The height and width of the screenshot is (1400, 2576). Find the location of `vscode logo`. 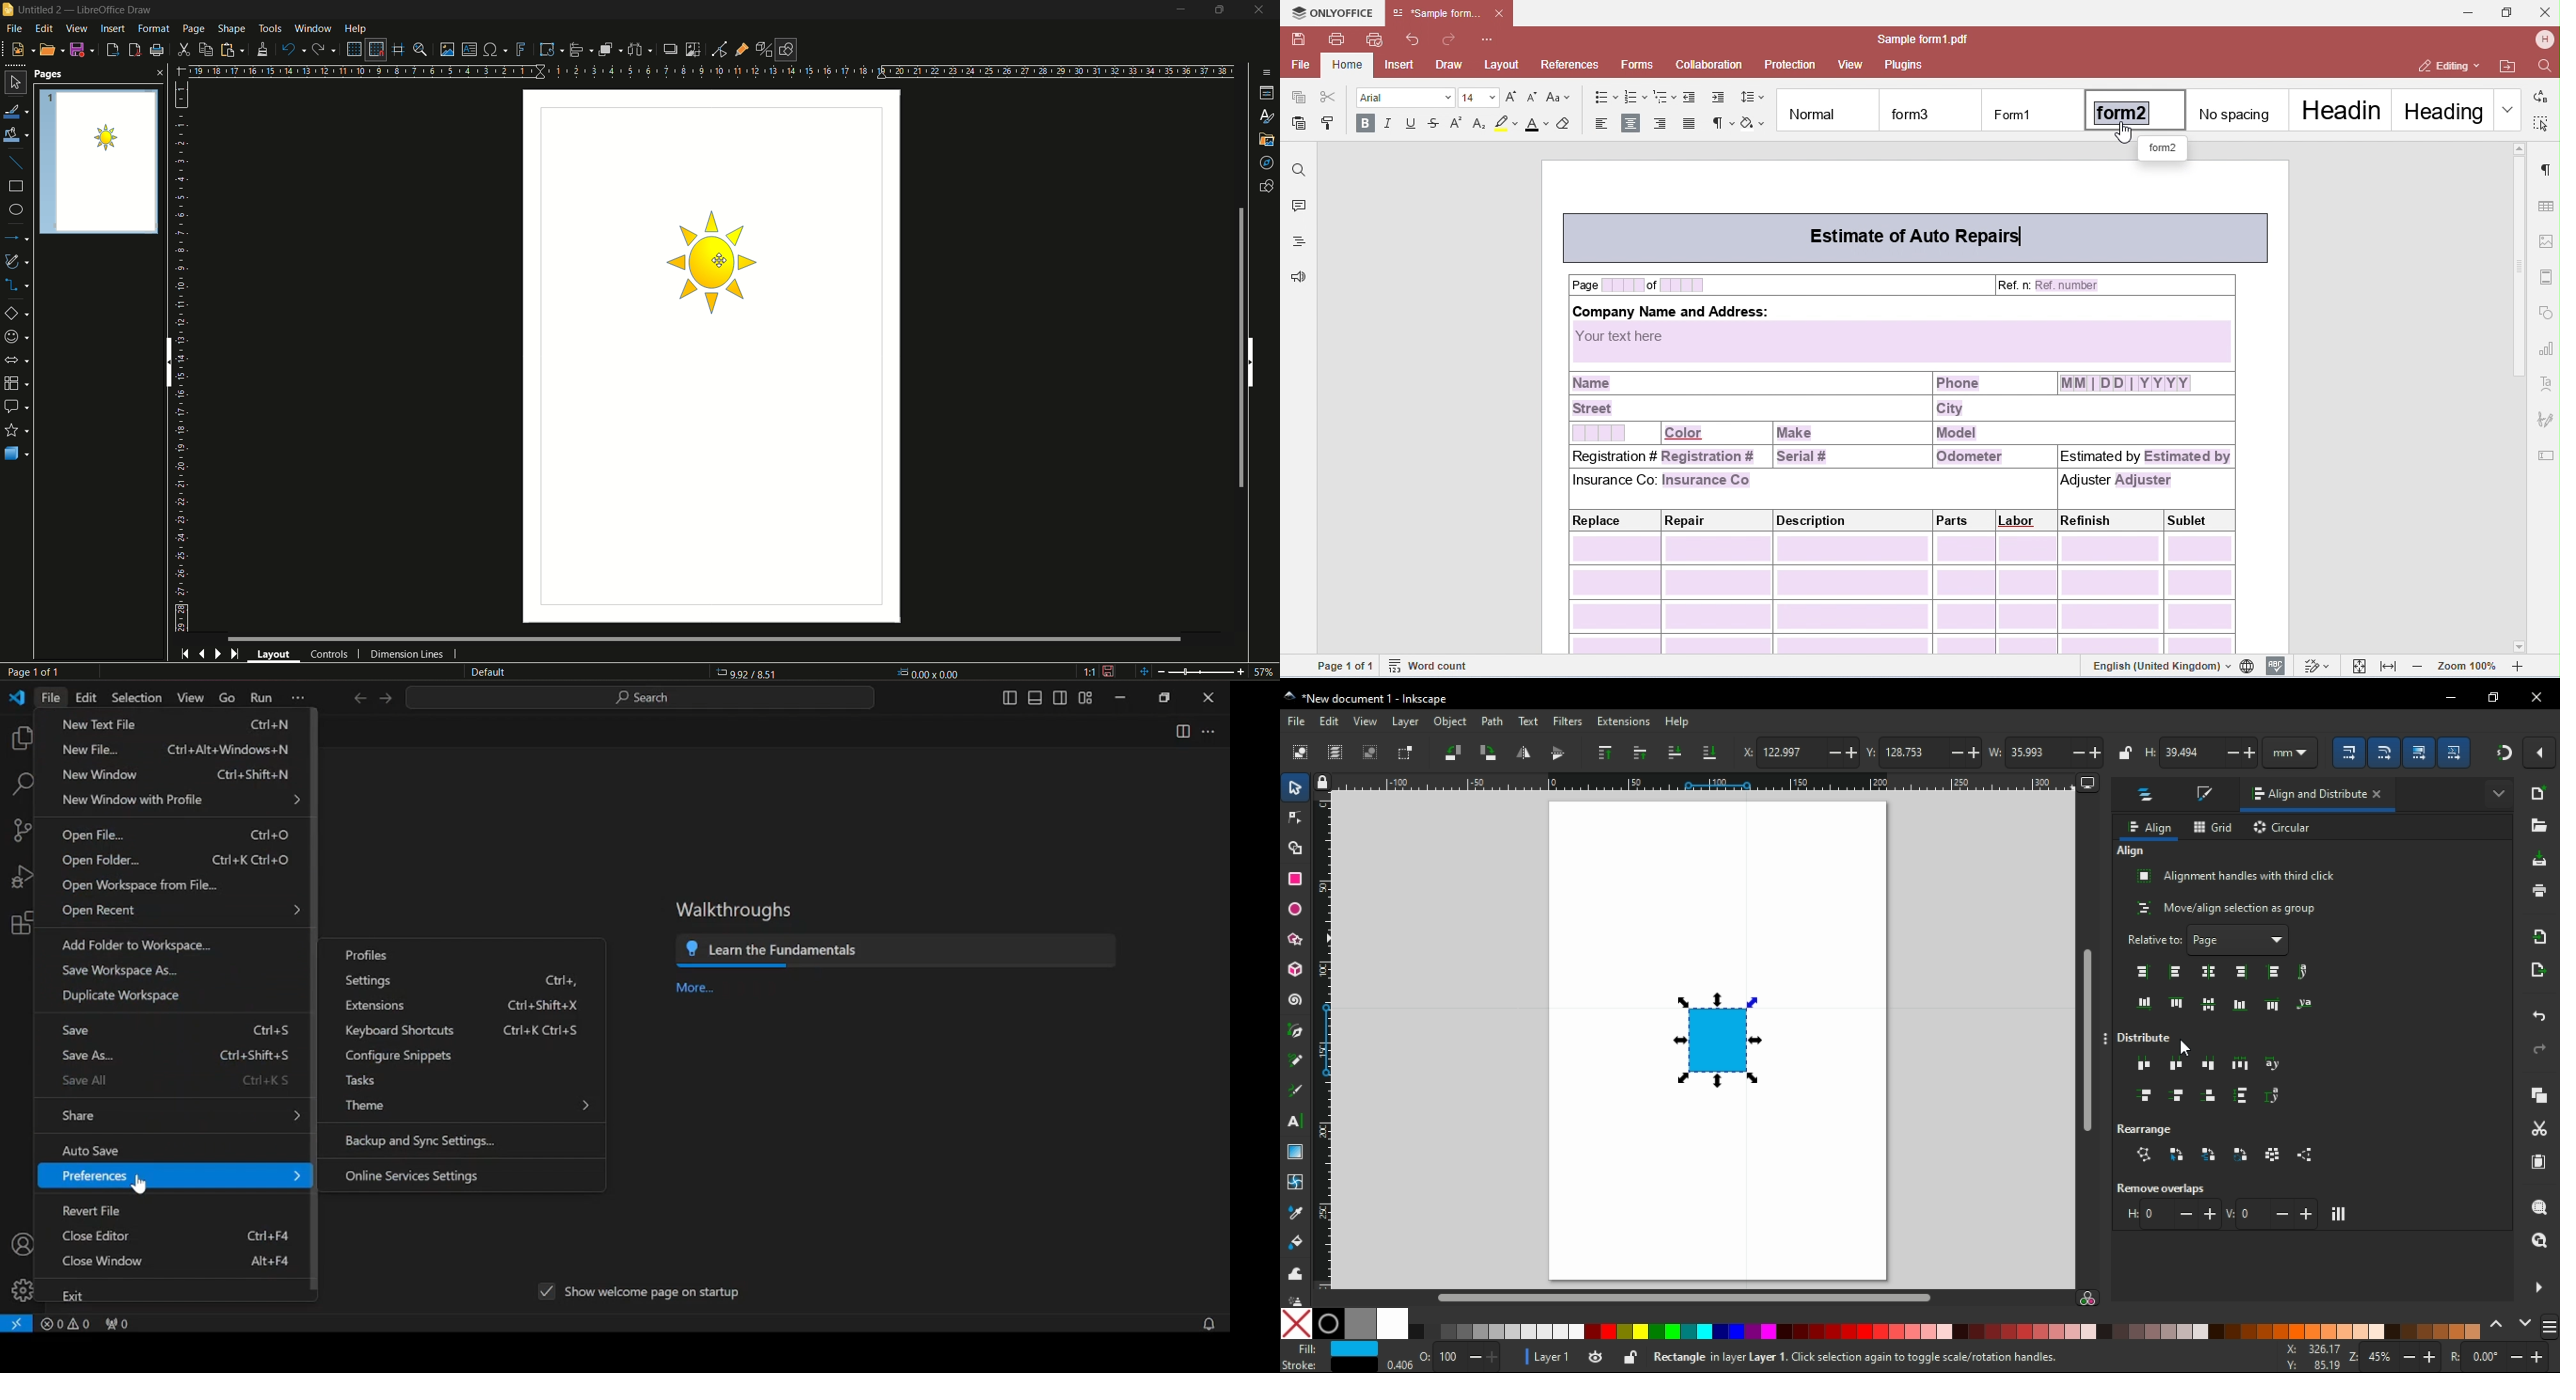

vscode logo is located at coordinates (16, 698).